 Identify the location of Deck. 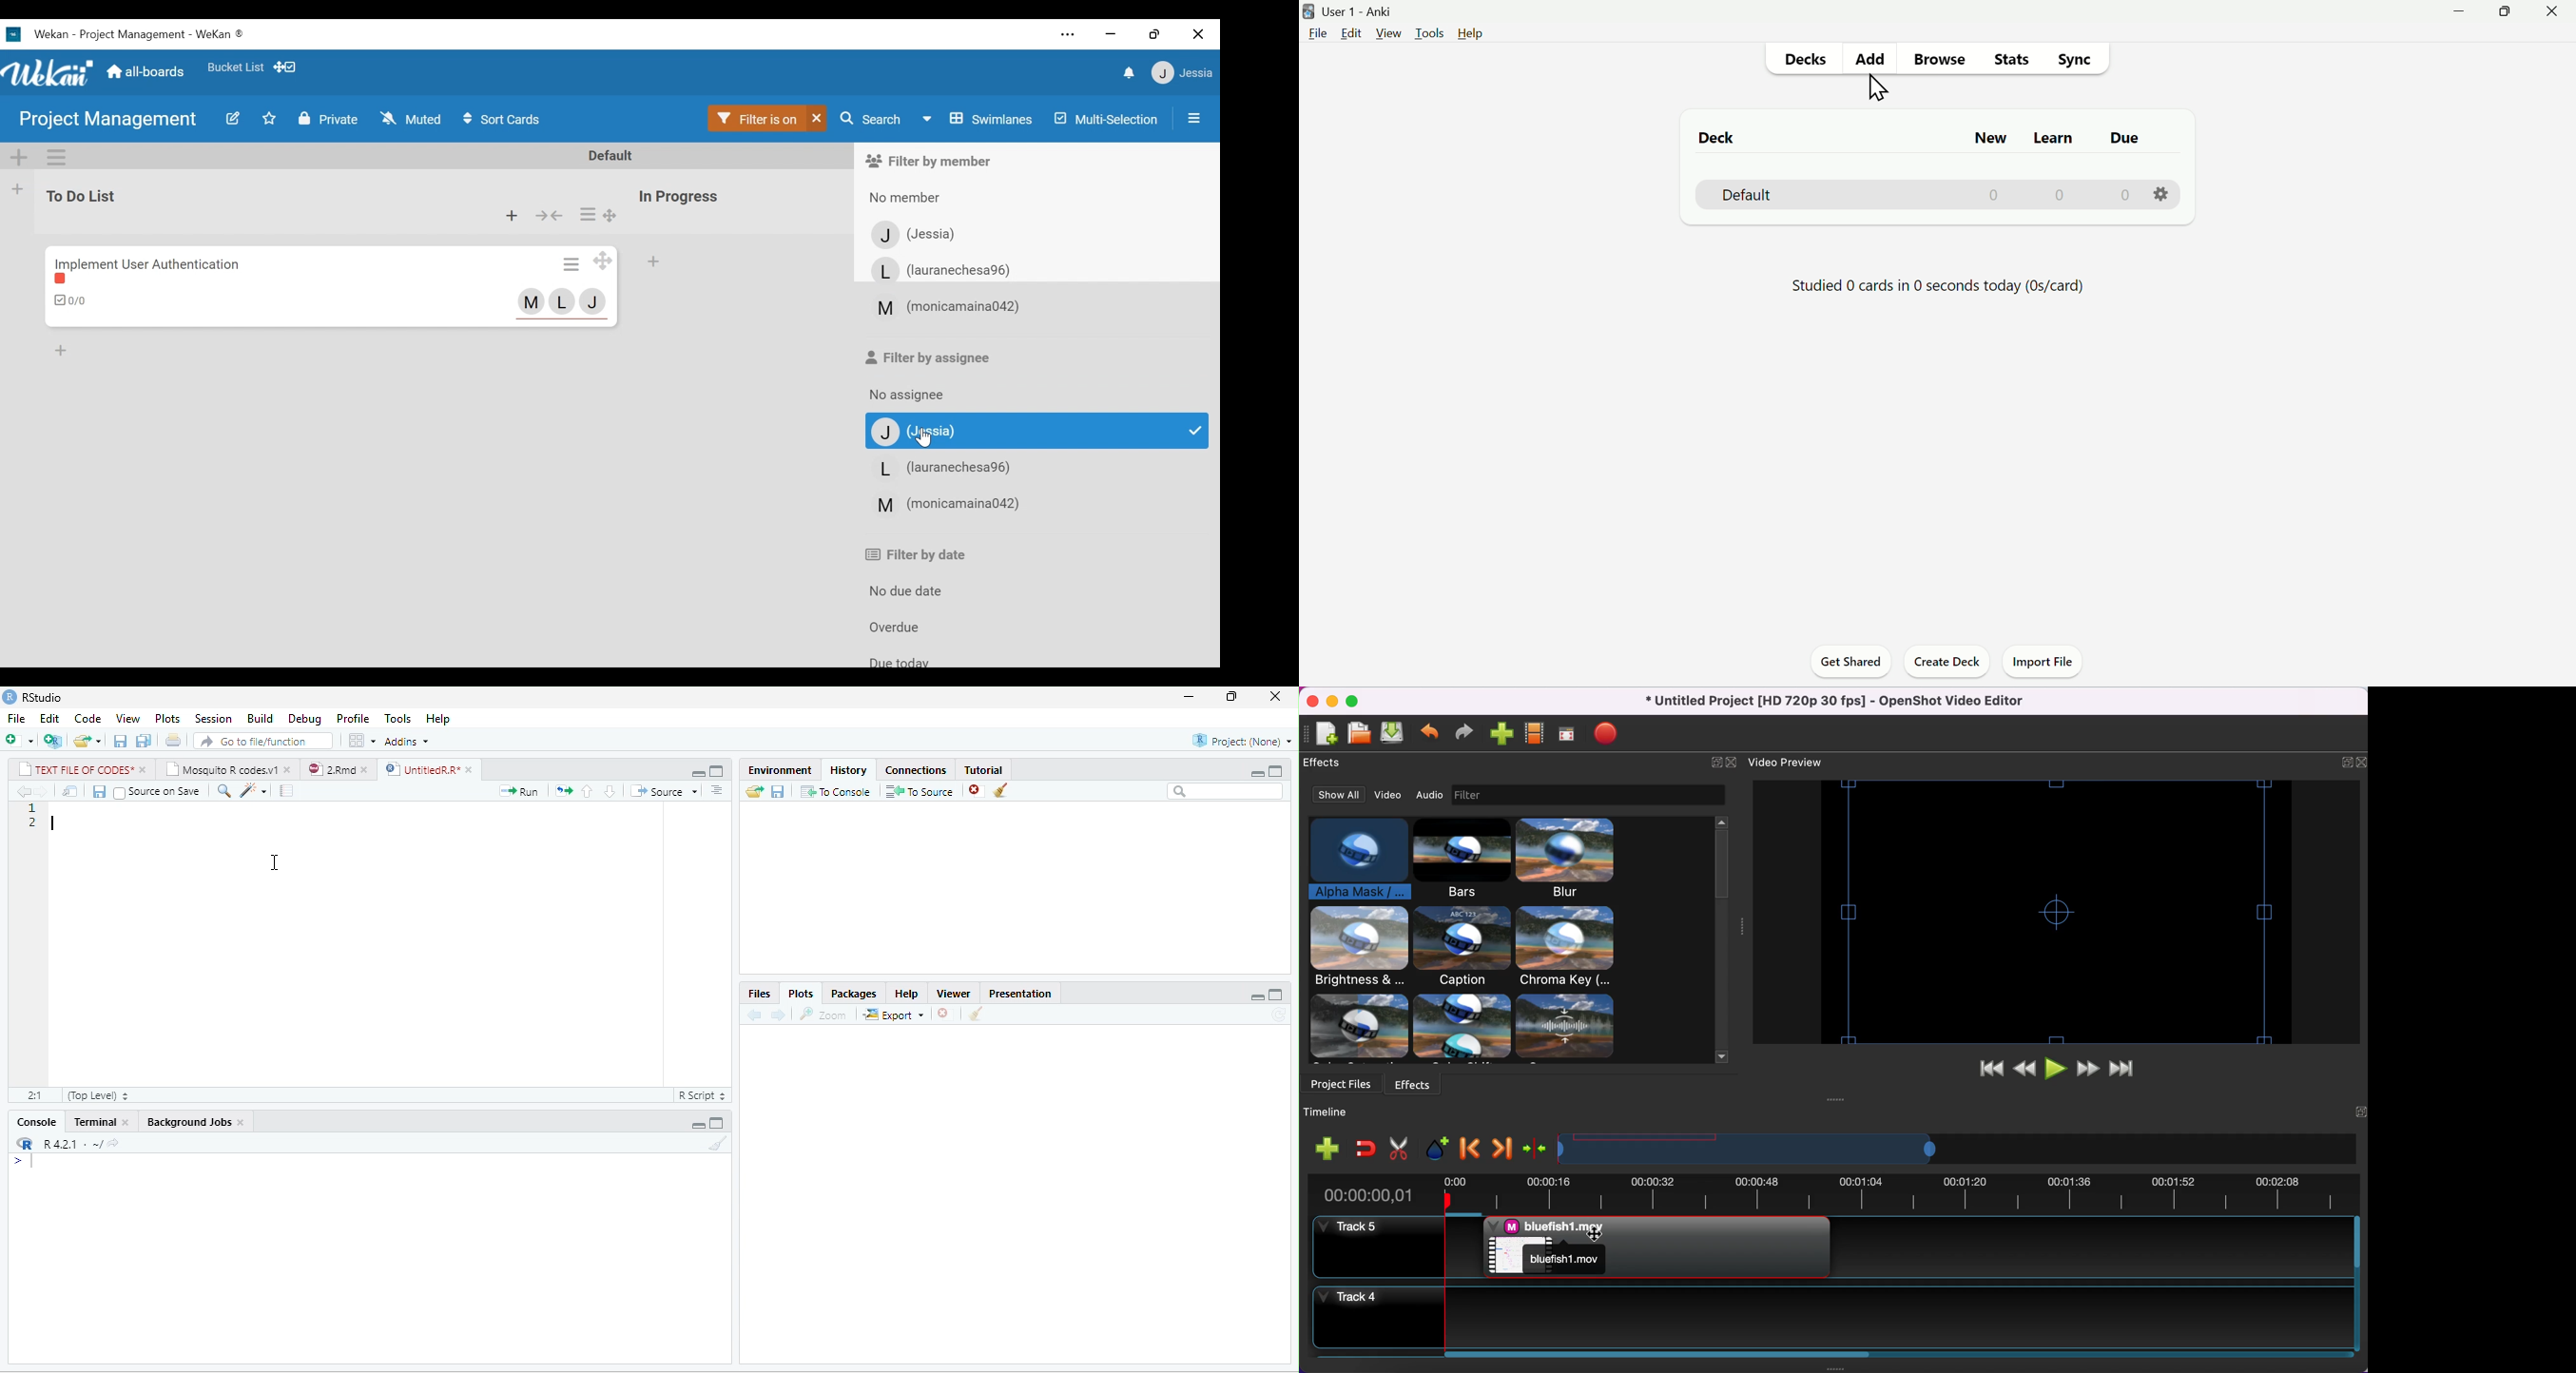
(1725, 139).